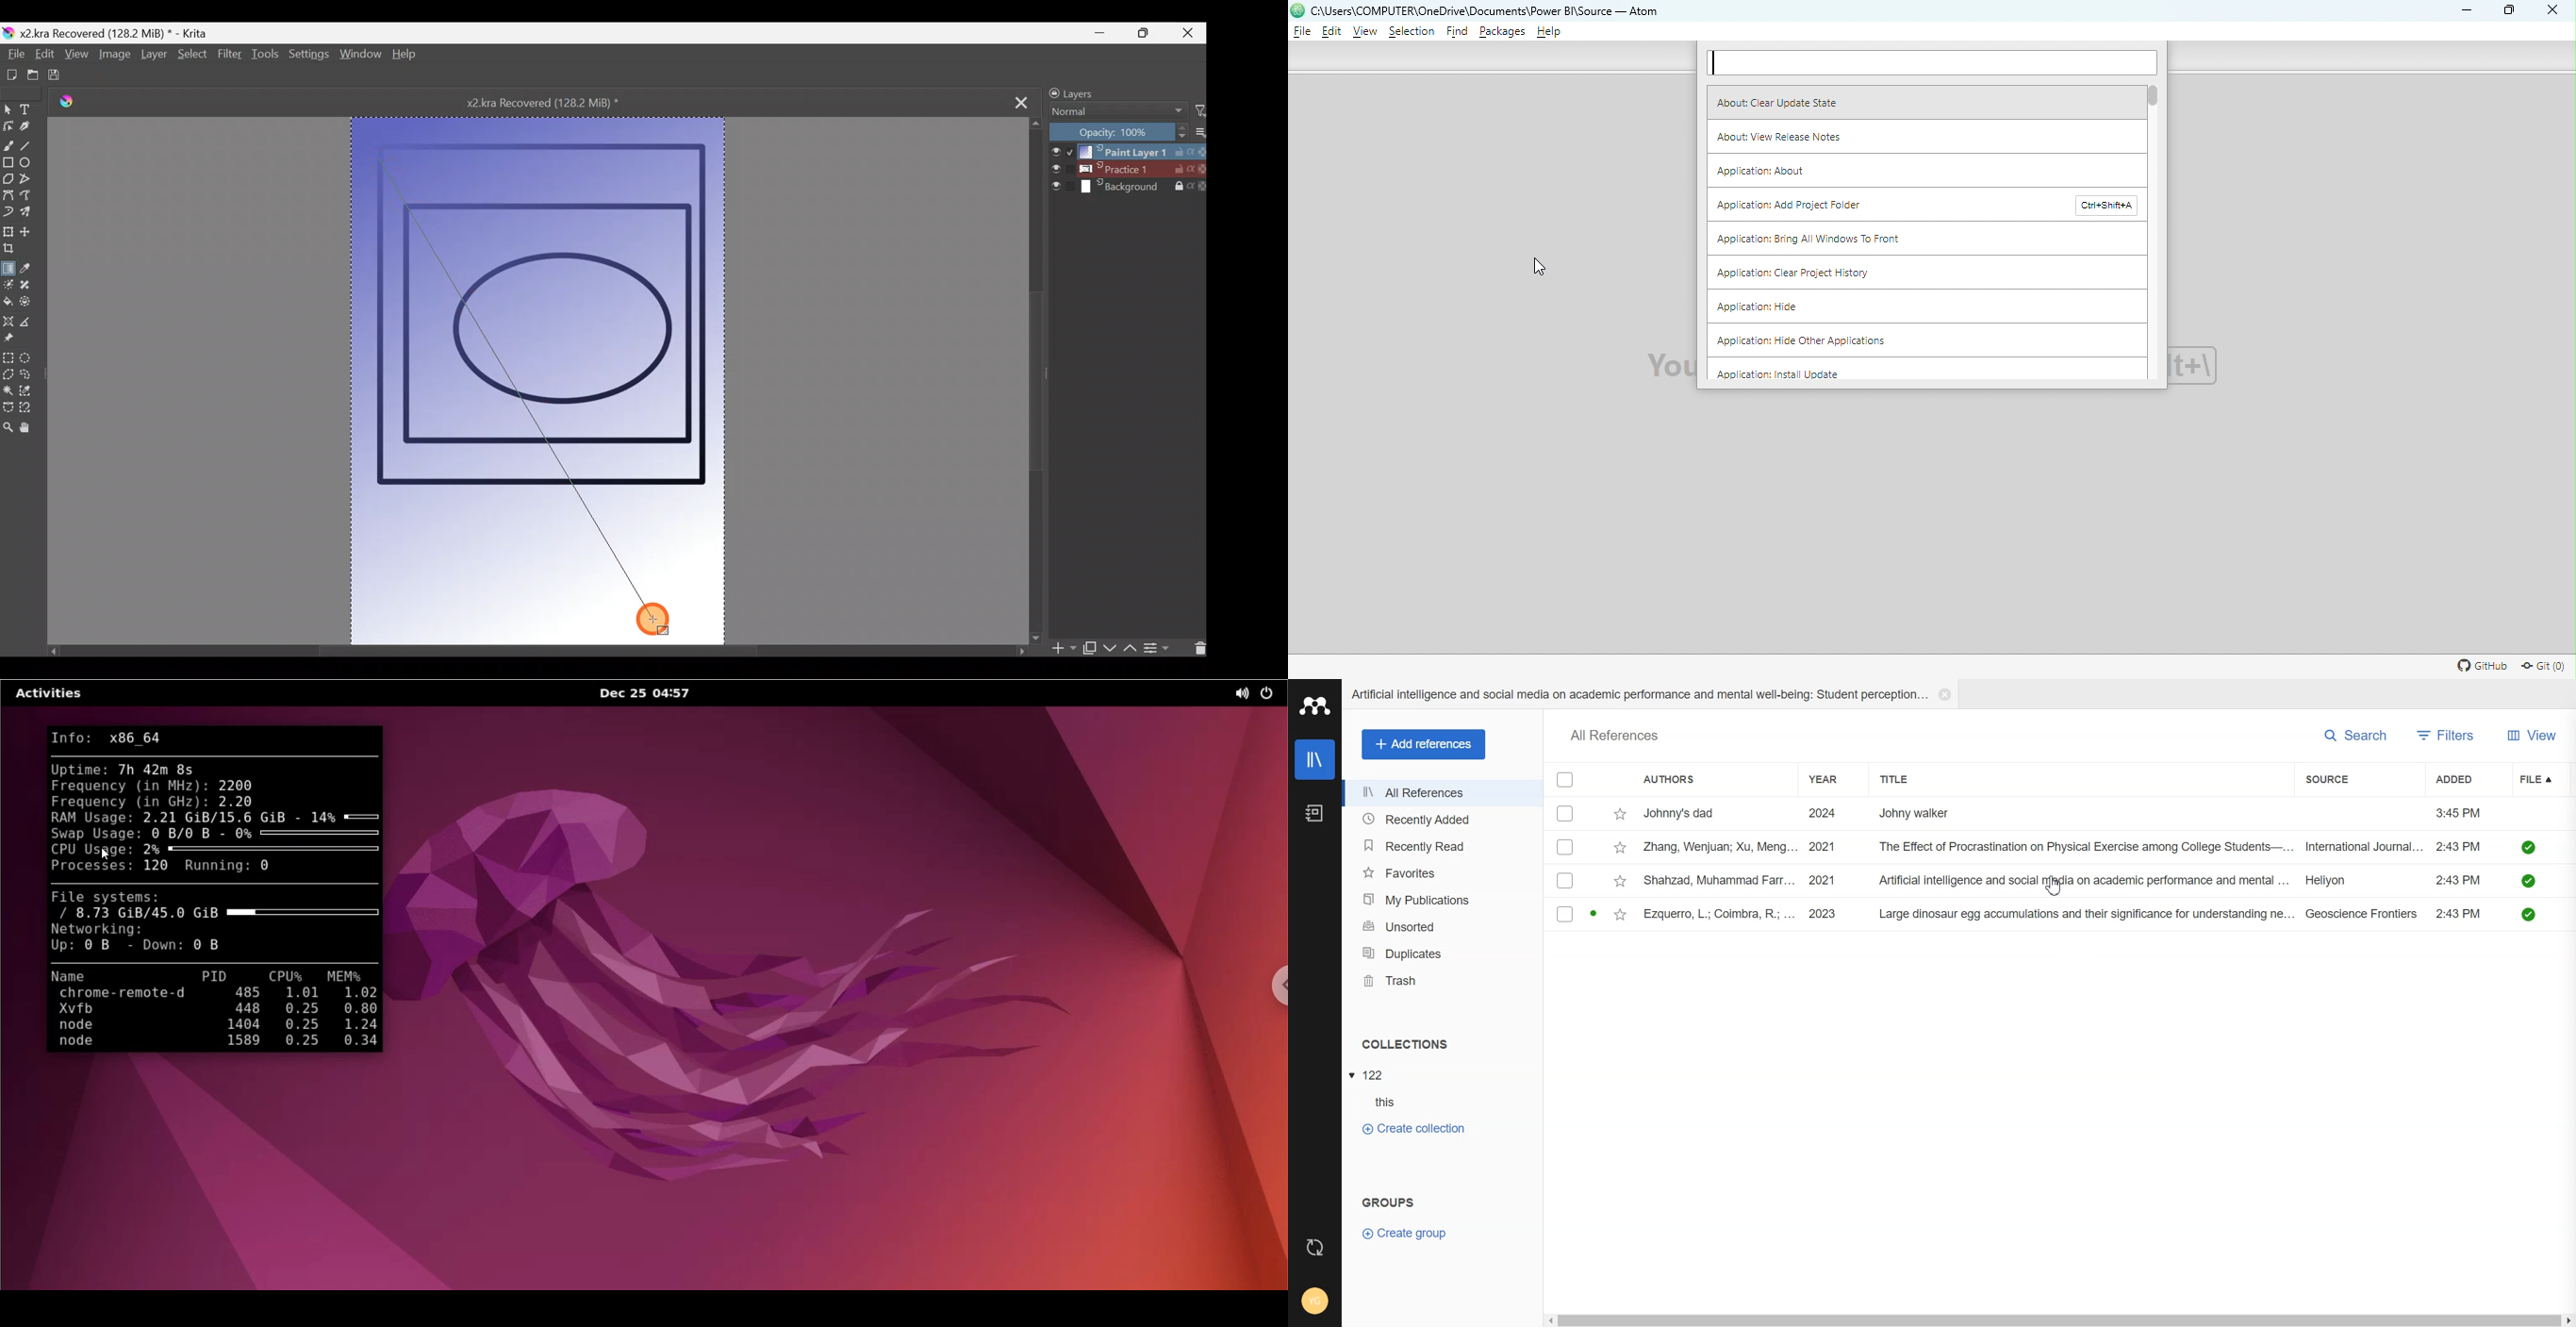  What do you see at coordinates (1149, 33) in the screenshot?
I see `Maximise` at bounding box center [1149, 33].